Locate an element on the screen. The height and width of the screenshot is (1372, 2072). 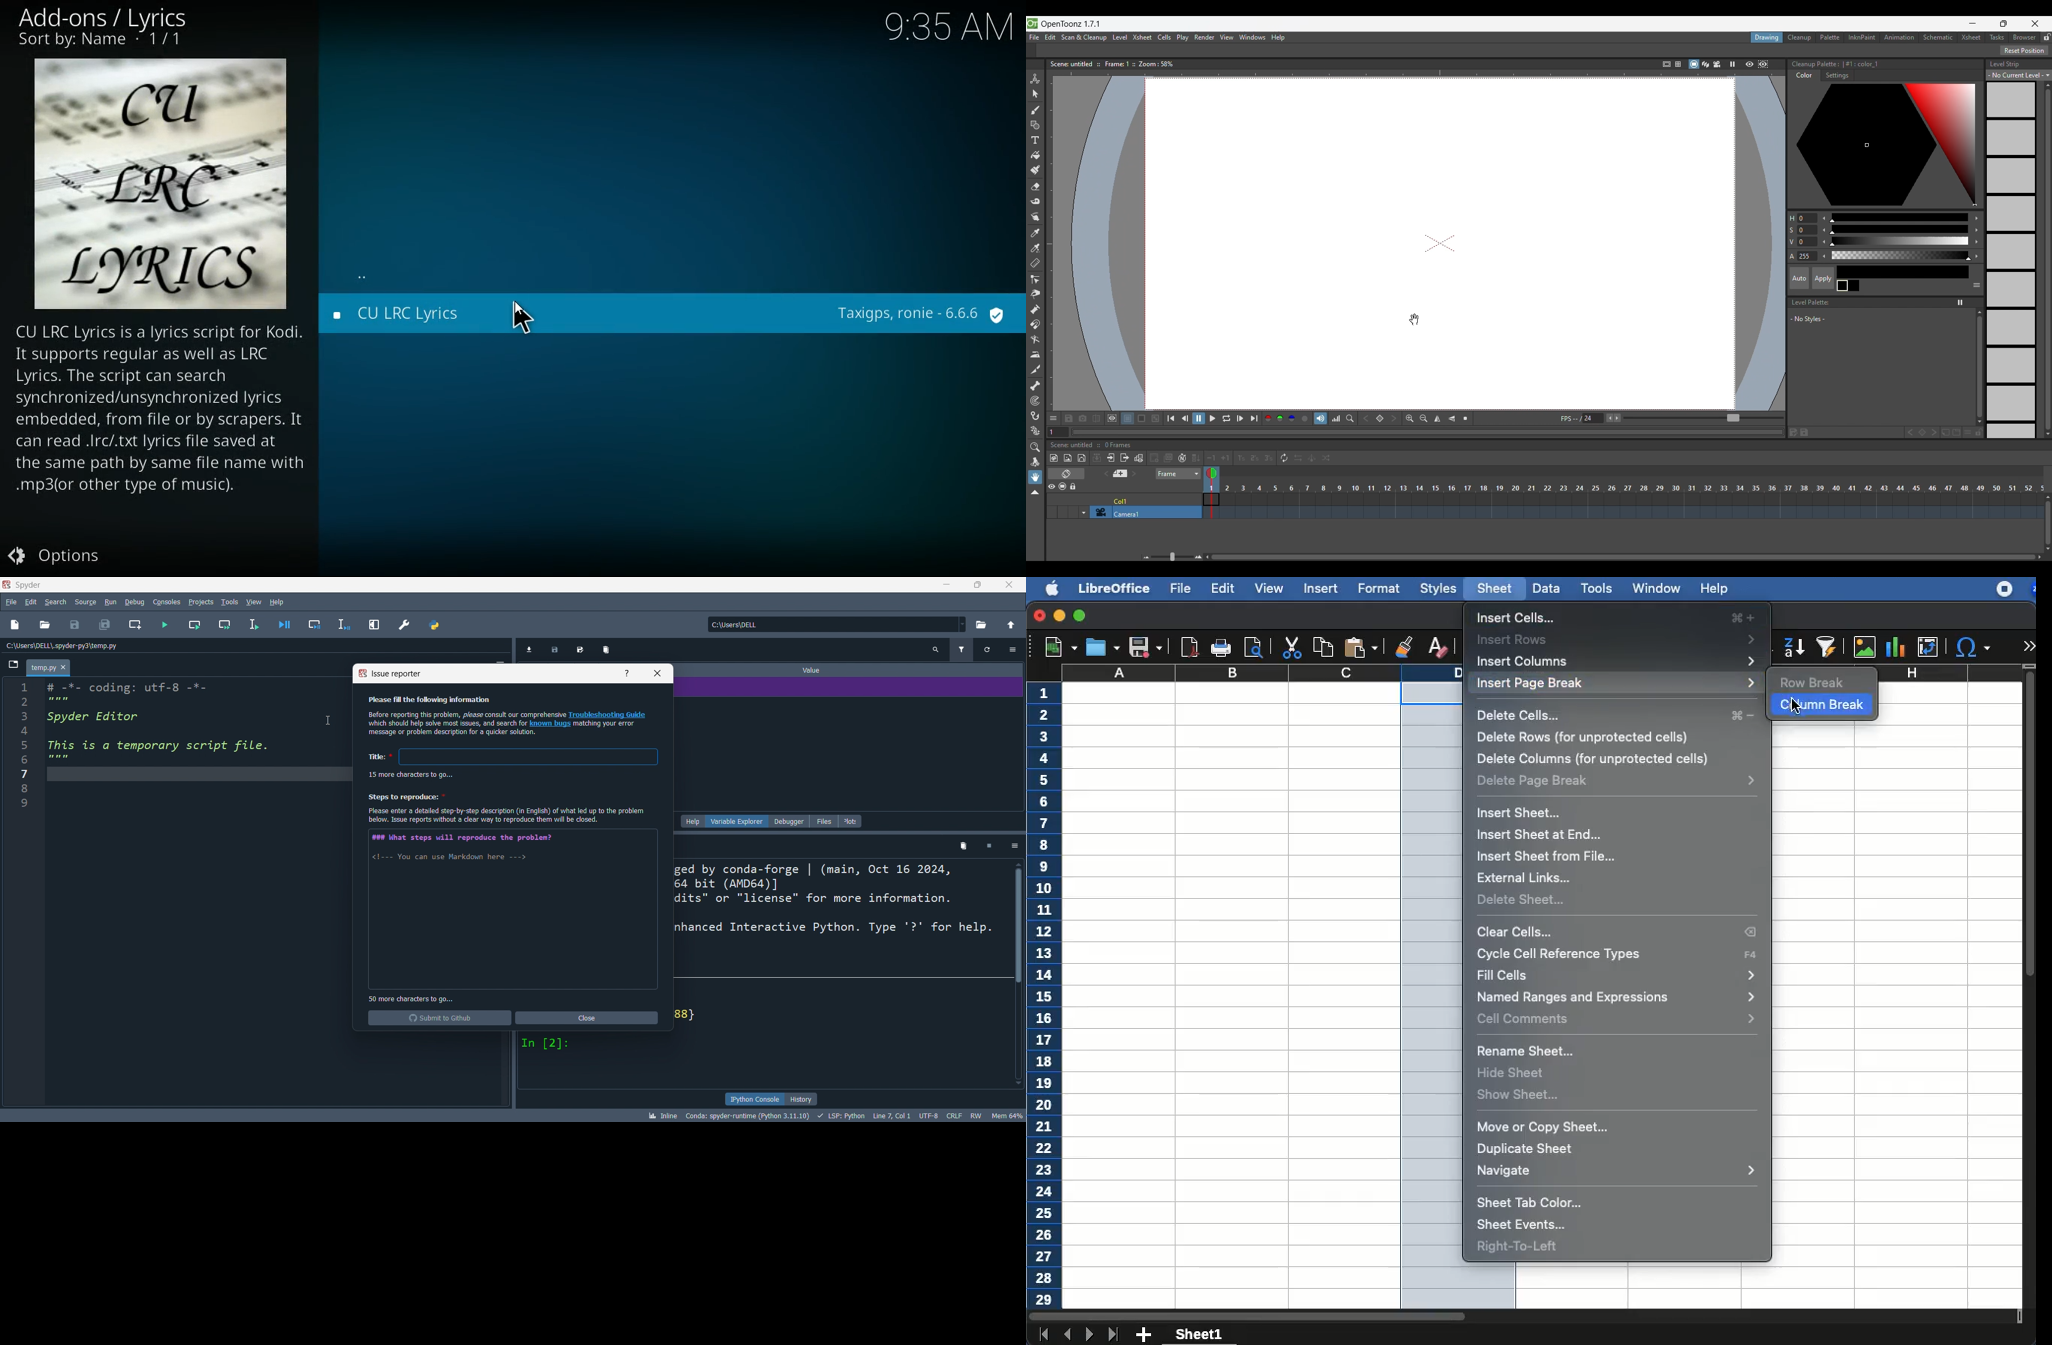
external links is located at coordinates (1527, 880).